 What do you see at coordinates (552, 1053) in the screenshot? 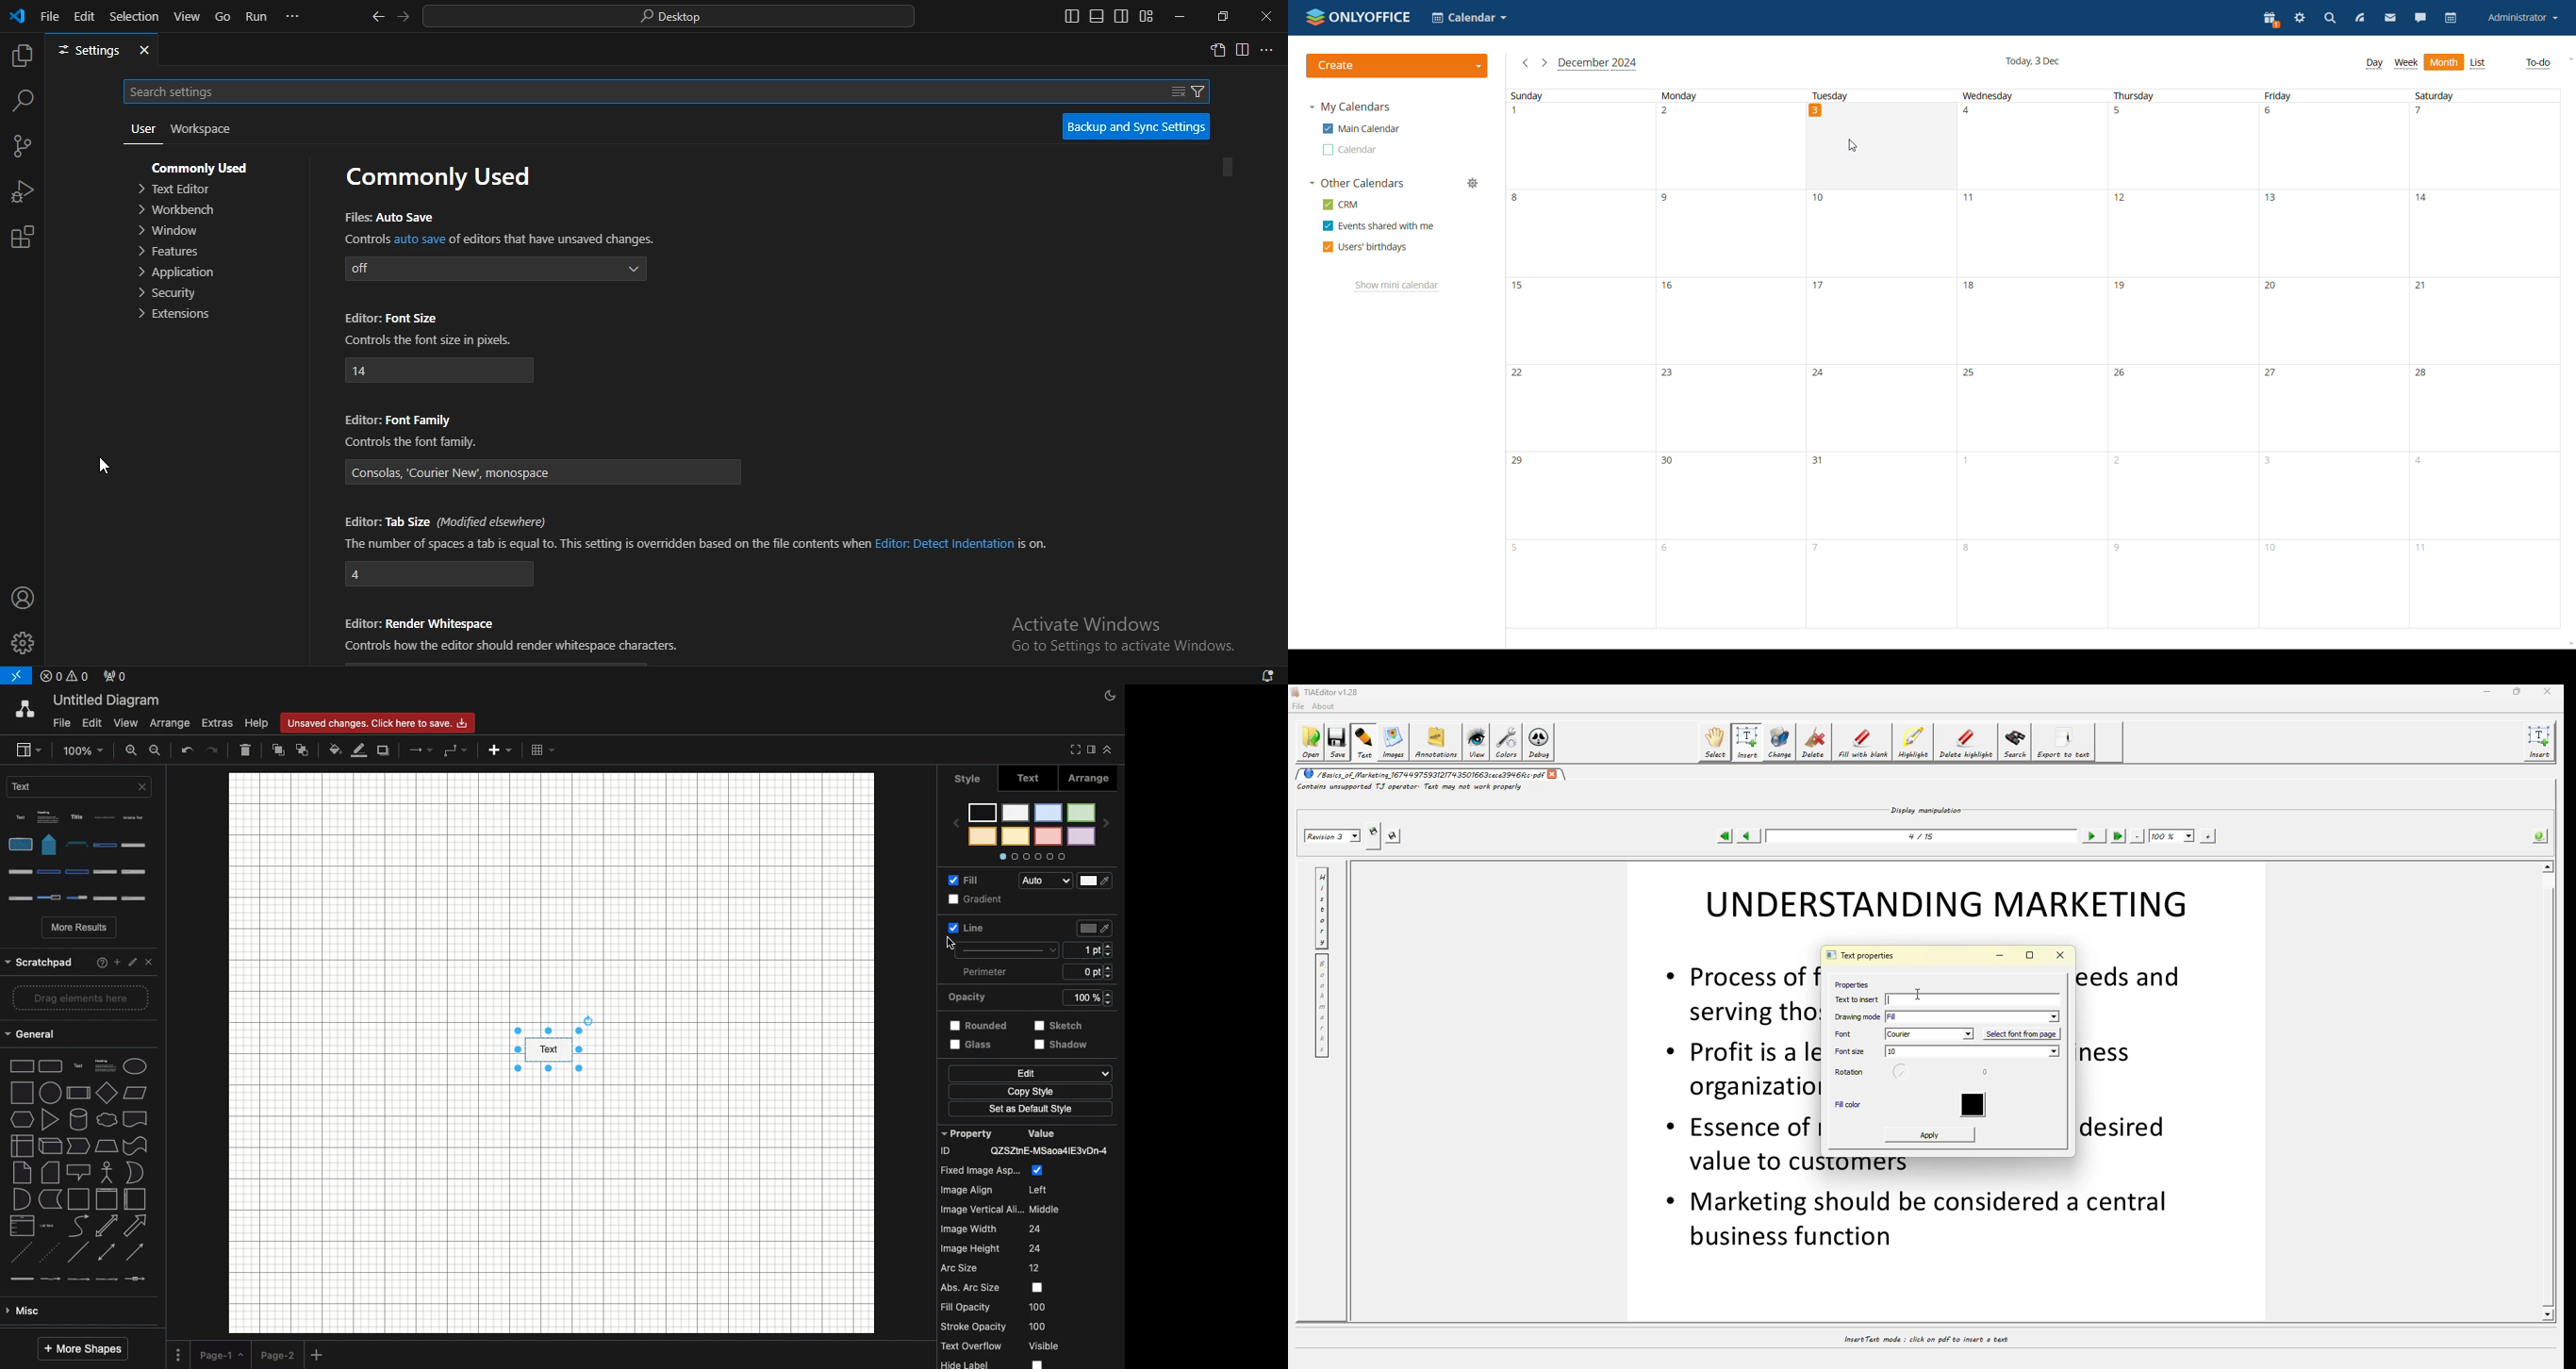
I see `Canvas` at bounding box center [552, 1053].